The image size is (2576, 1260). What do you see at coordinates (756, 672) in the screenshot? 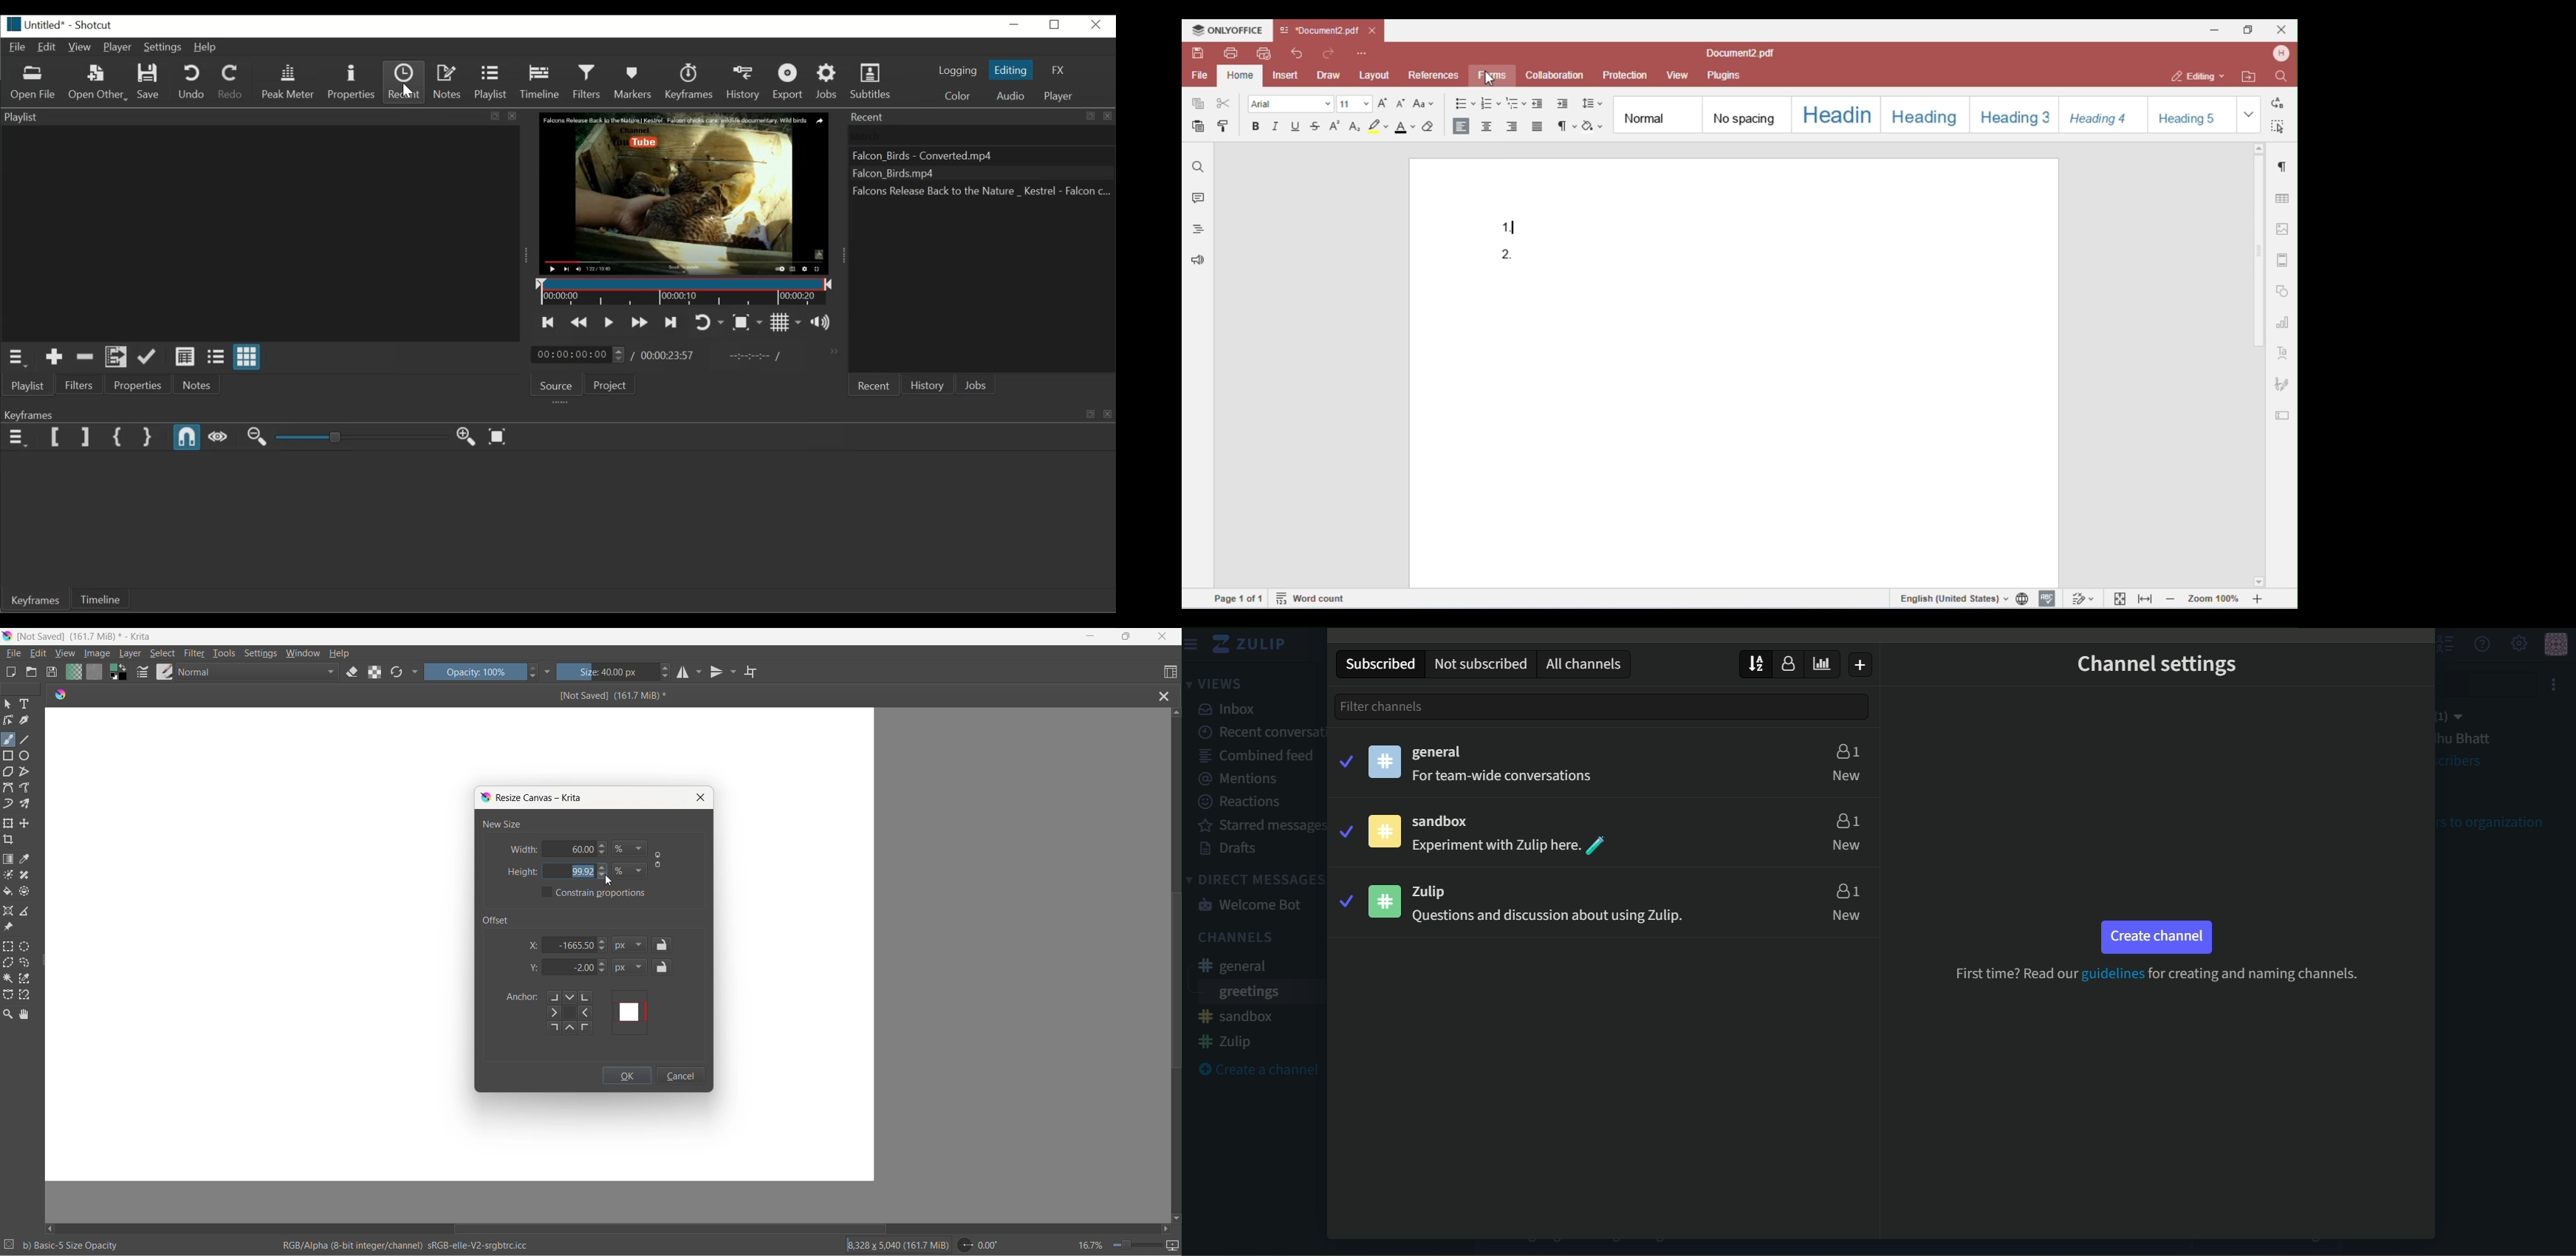
I see `wrap around mode` at bounding box center [756, 672].